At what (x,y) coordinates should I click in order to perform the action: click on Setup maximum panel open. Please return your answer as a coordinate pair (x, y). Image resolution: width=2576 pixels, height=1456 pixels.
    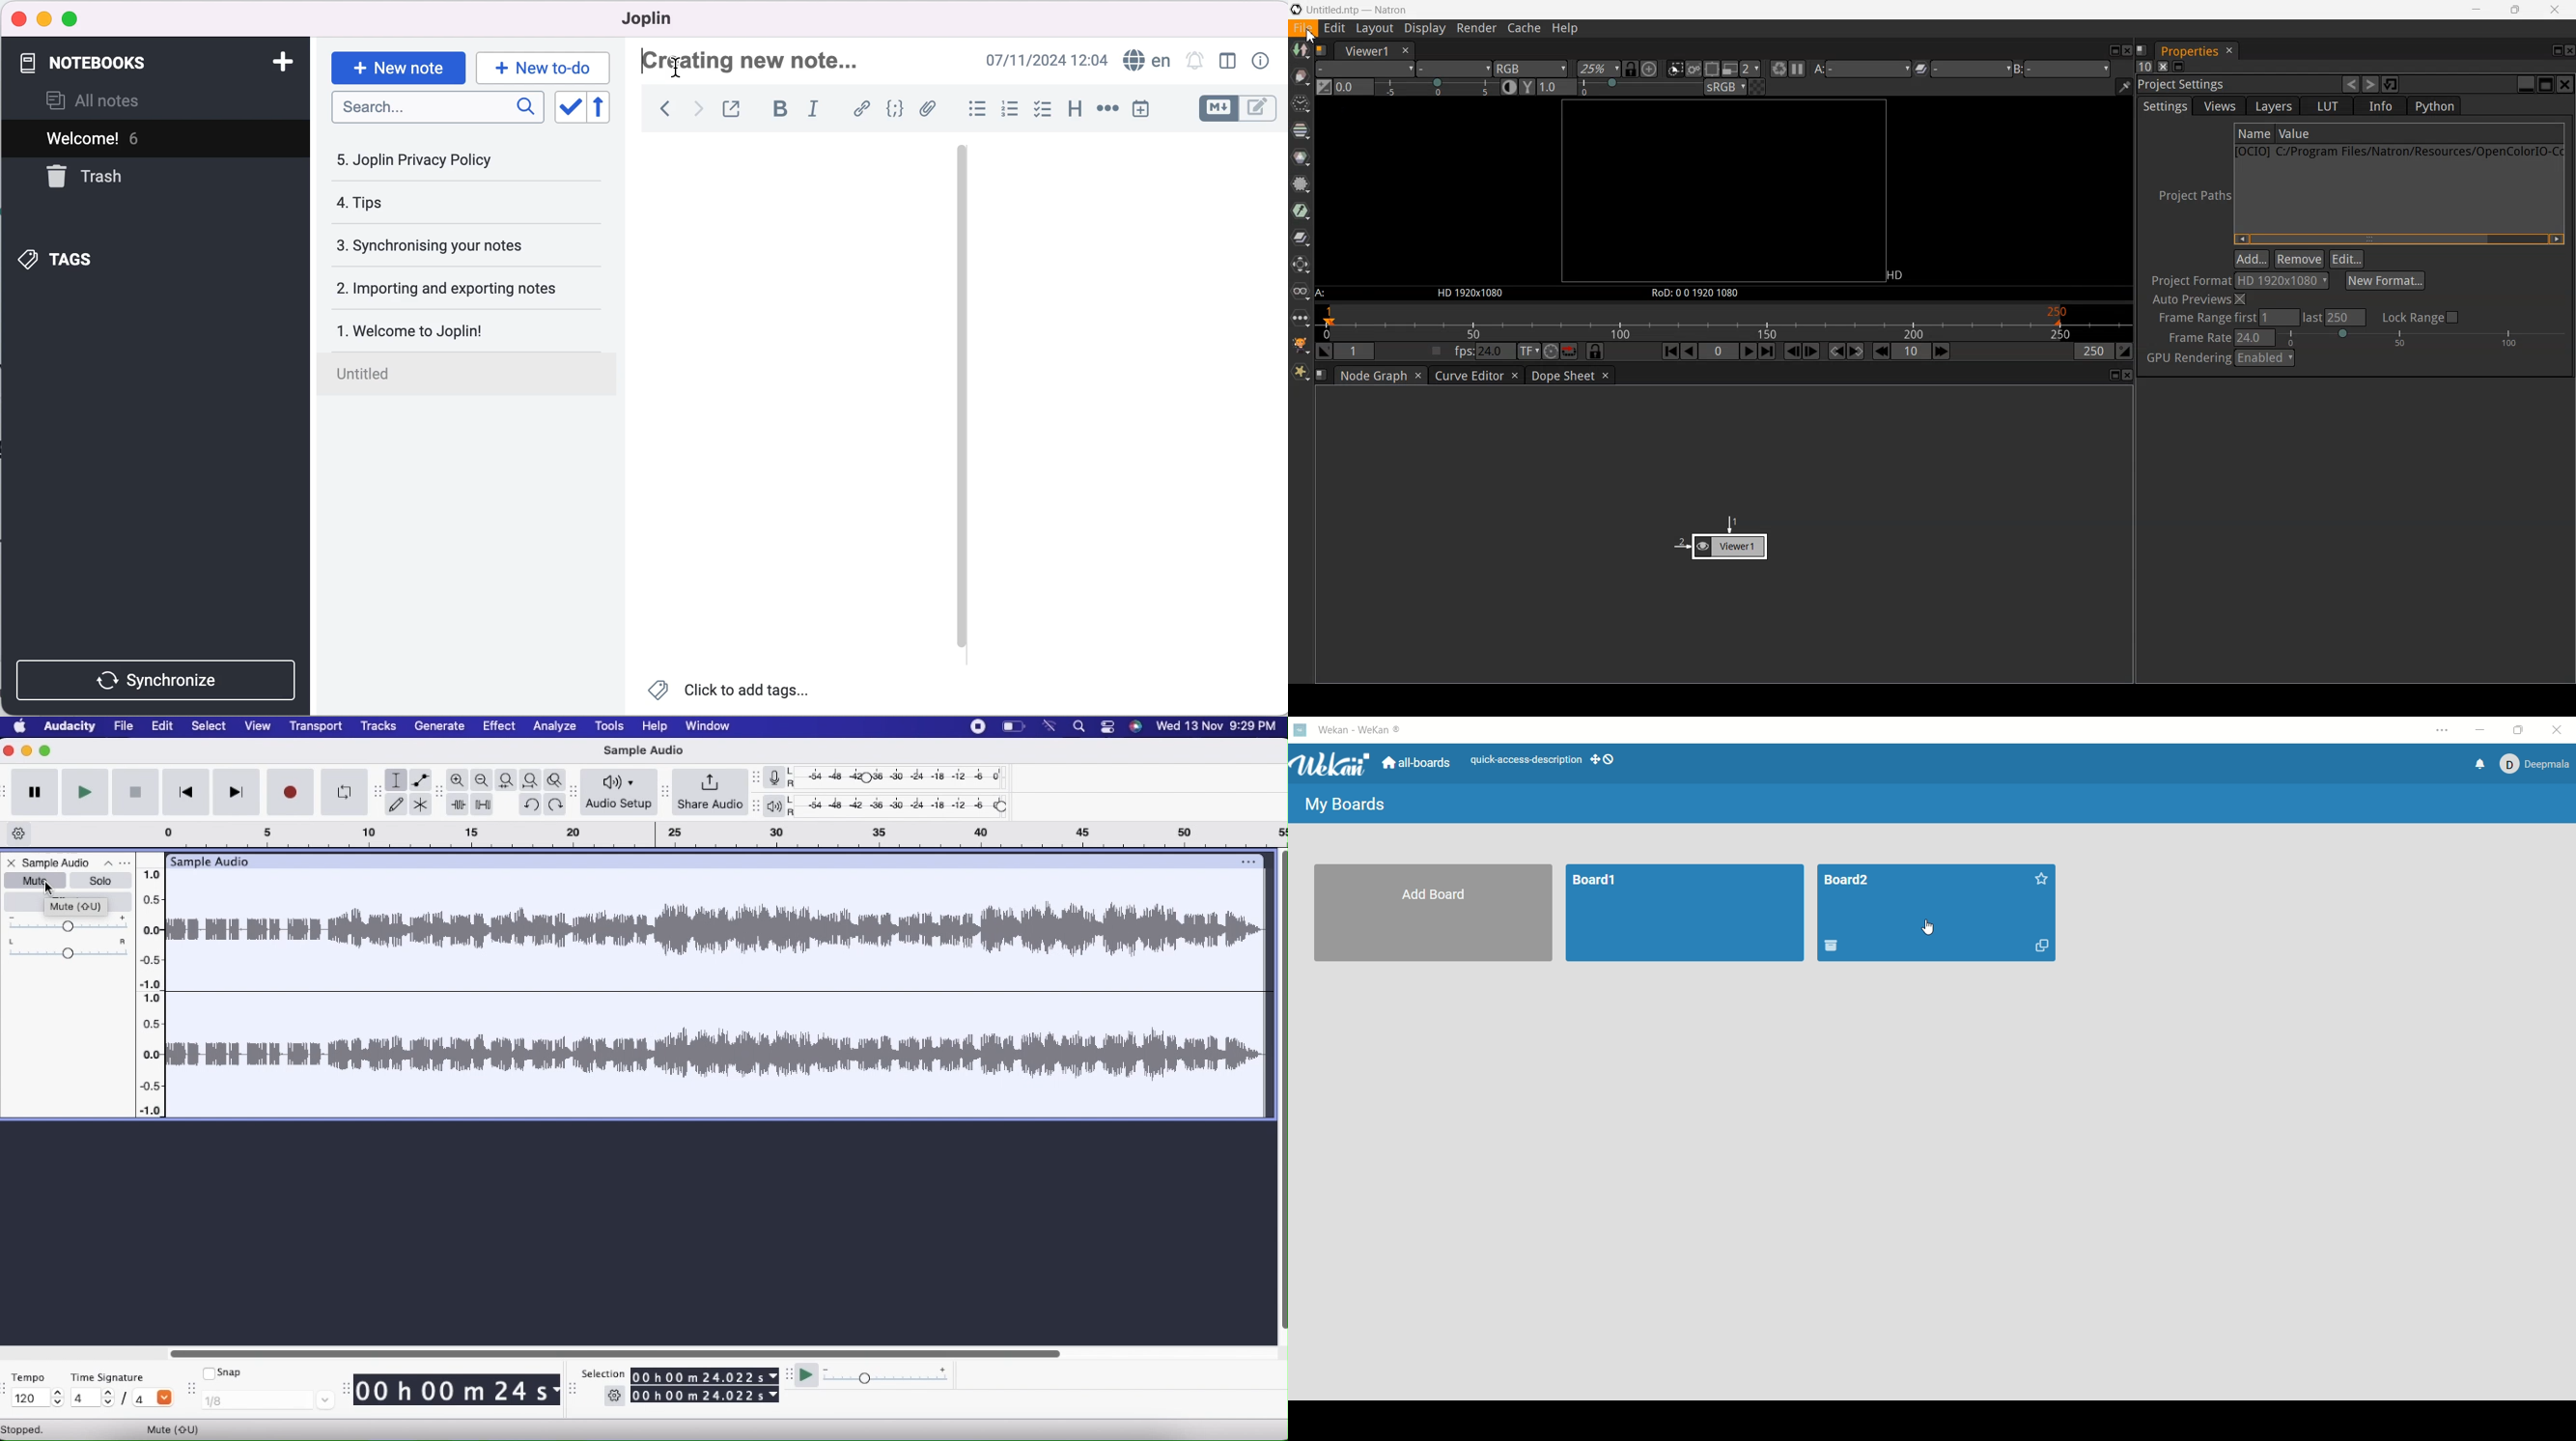
    Looking at the image, I should click on (2143, 66).